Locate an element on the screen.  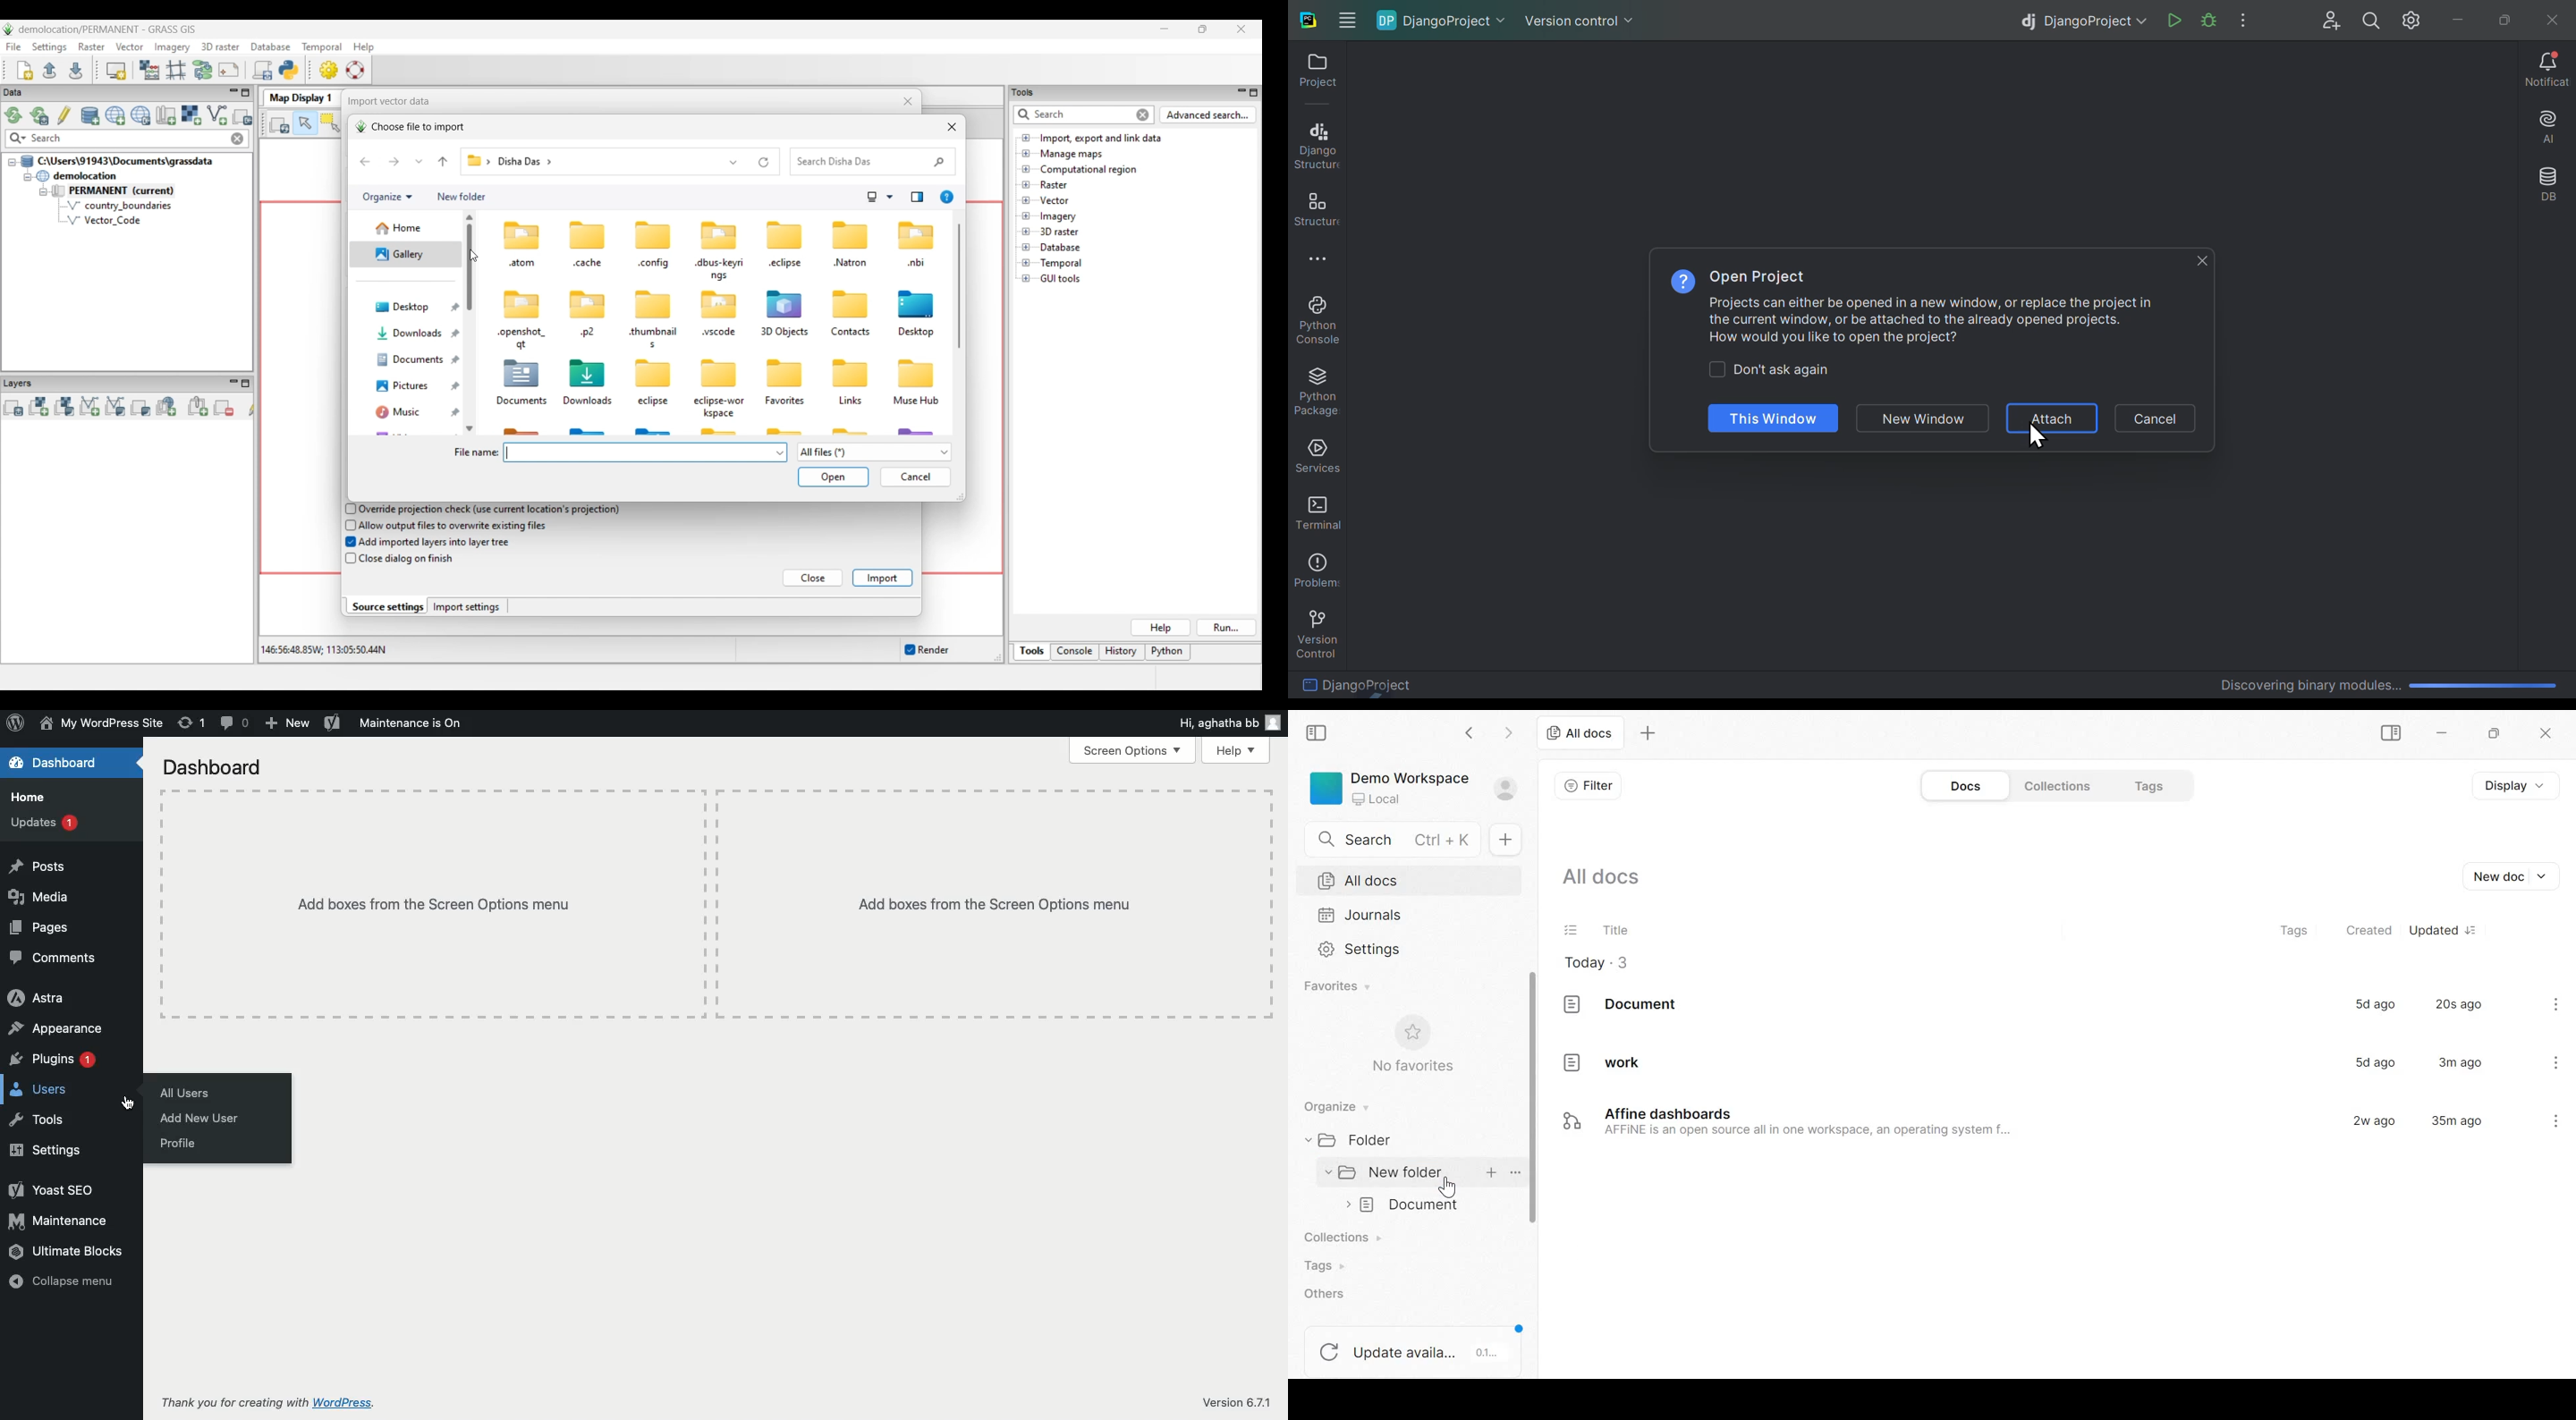
Tools is located at coordinates (38, 1118).